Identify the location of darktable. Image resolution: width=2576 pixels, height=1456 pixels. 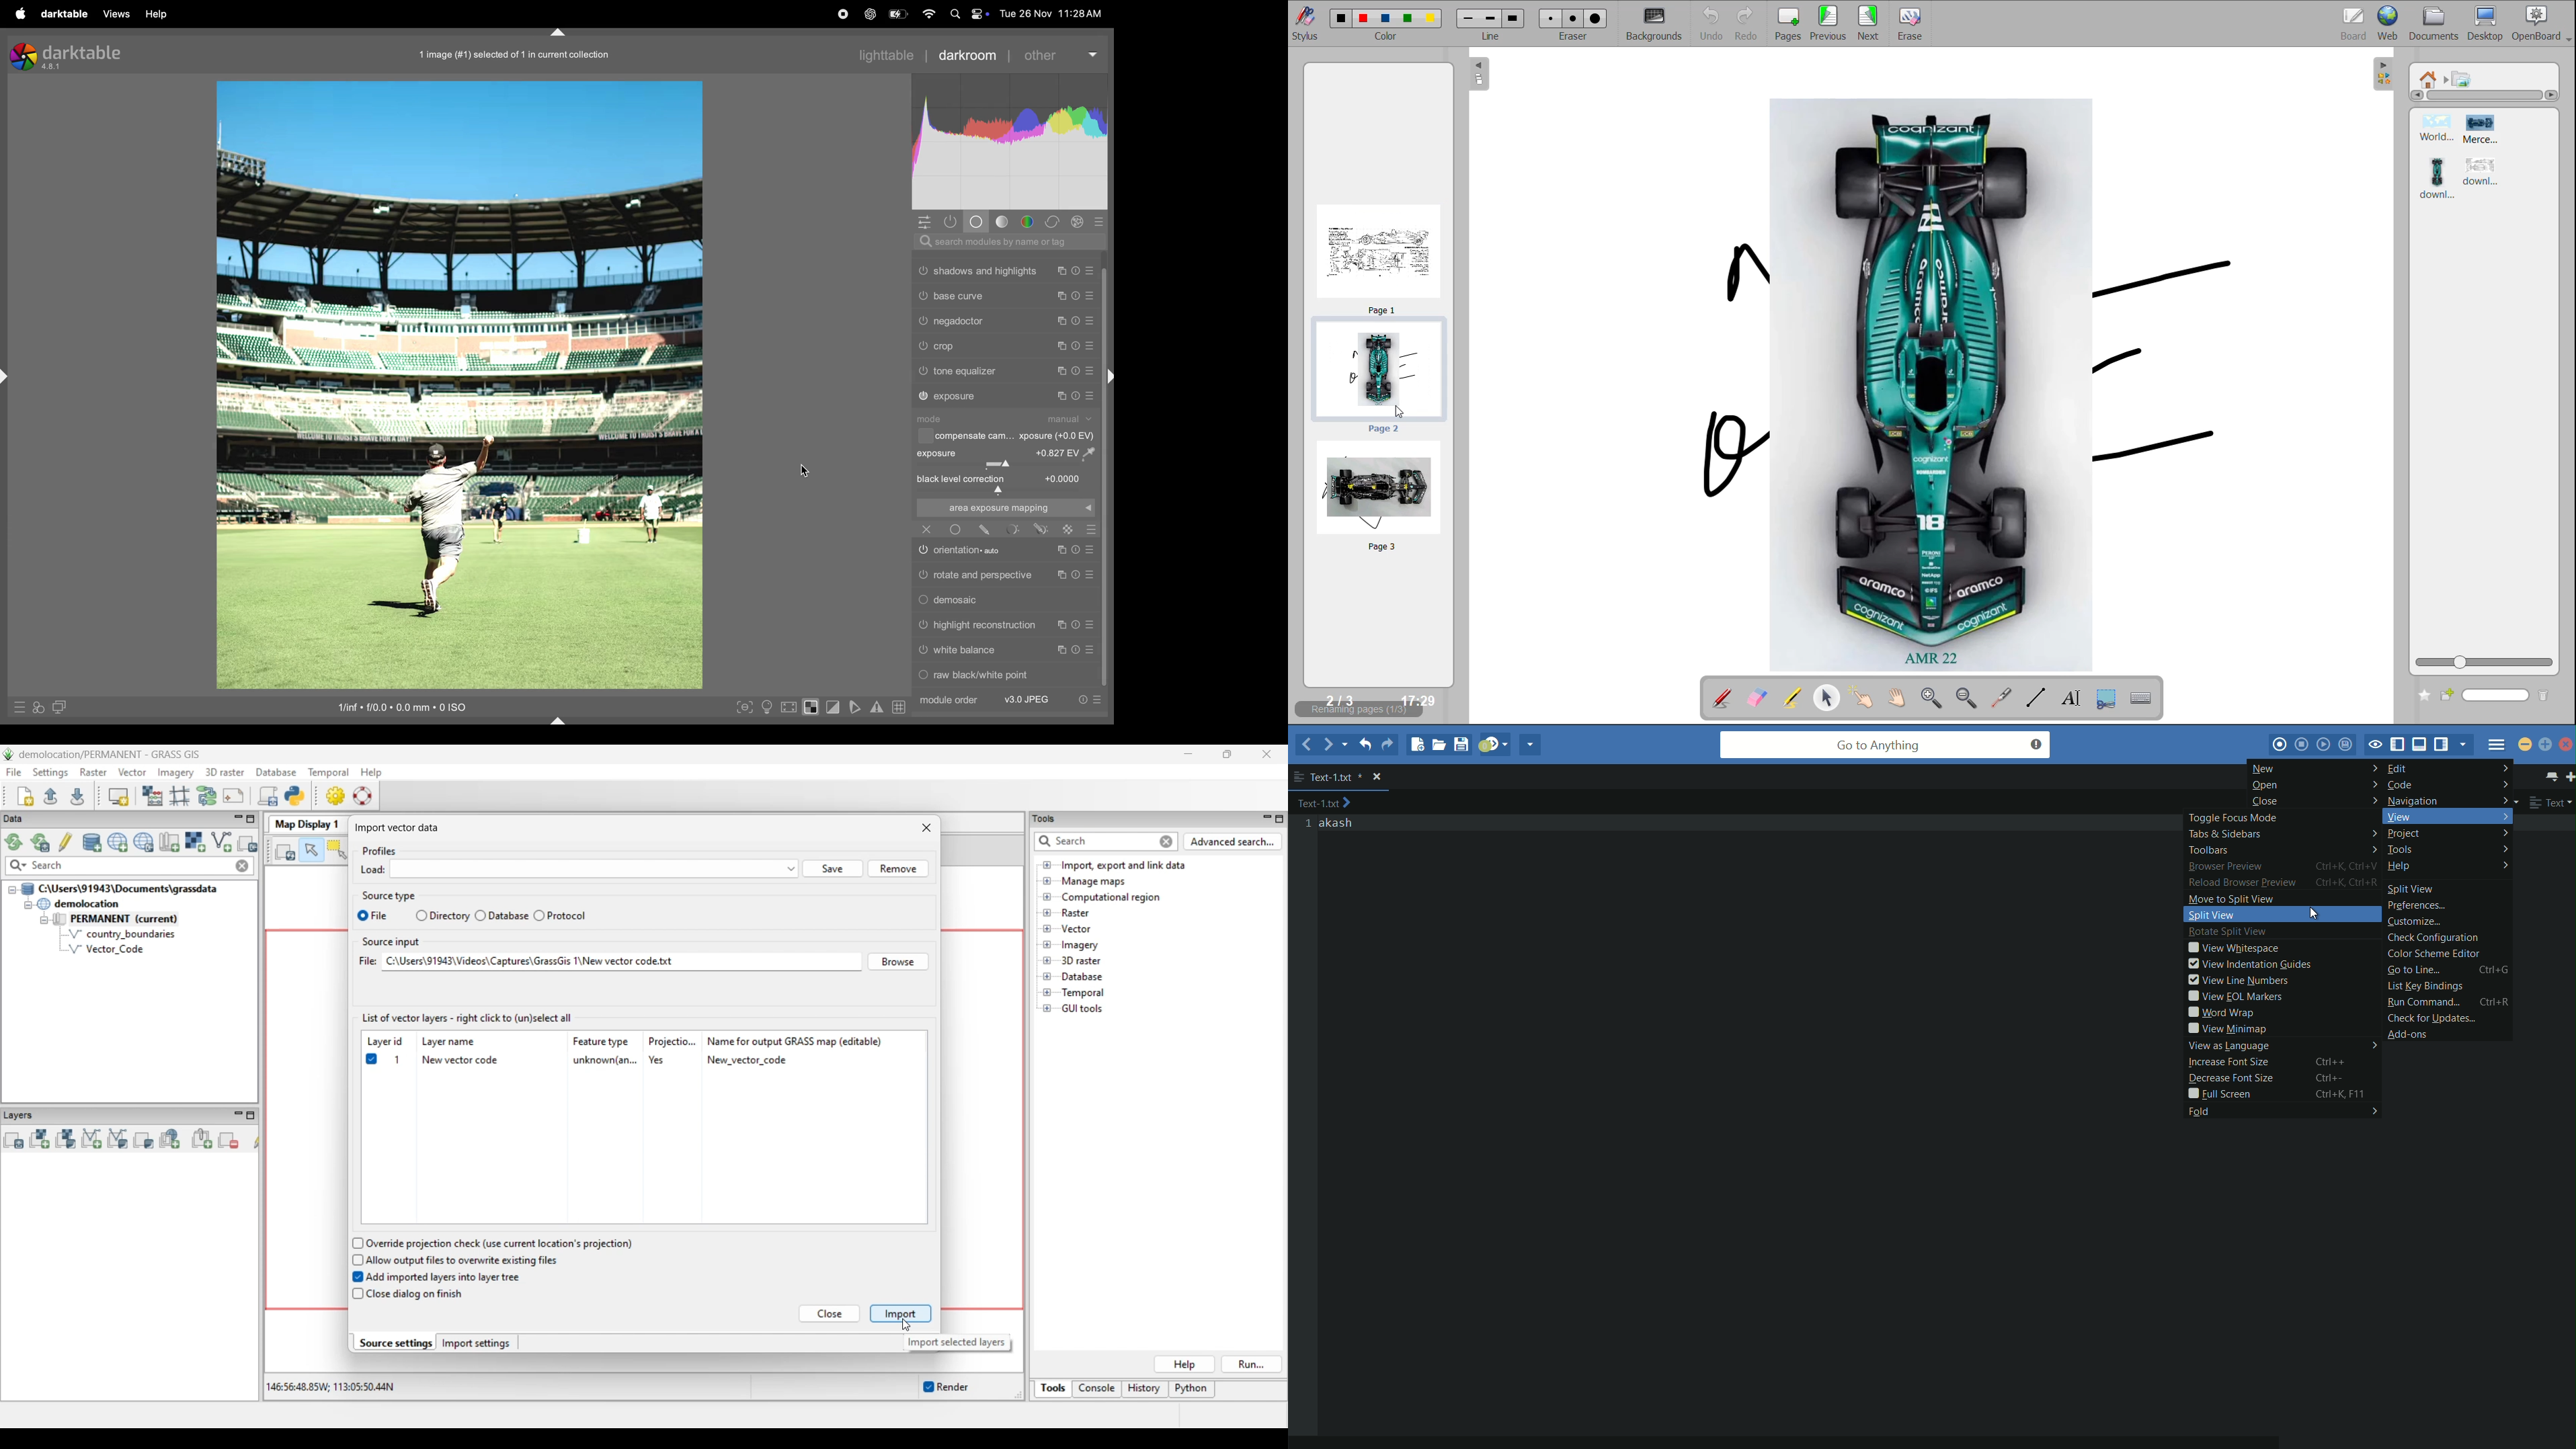
(83, 52).